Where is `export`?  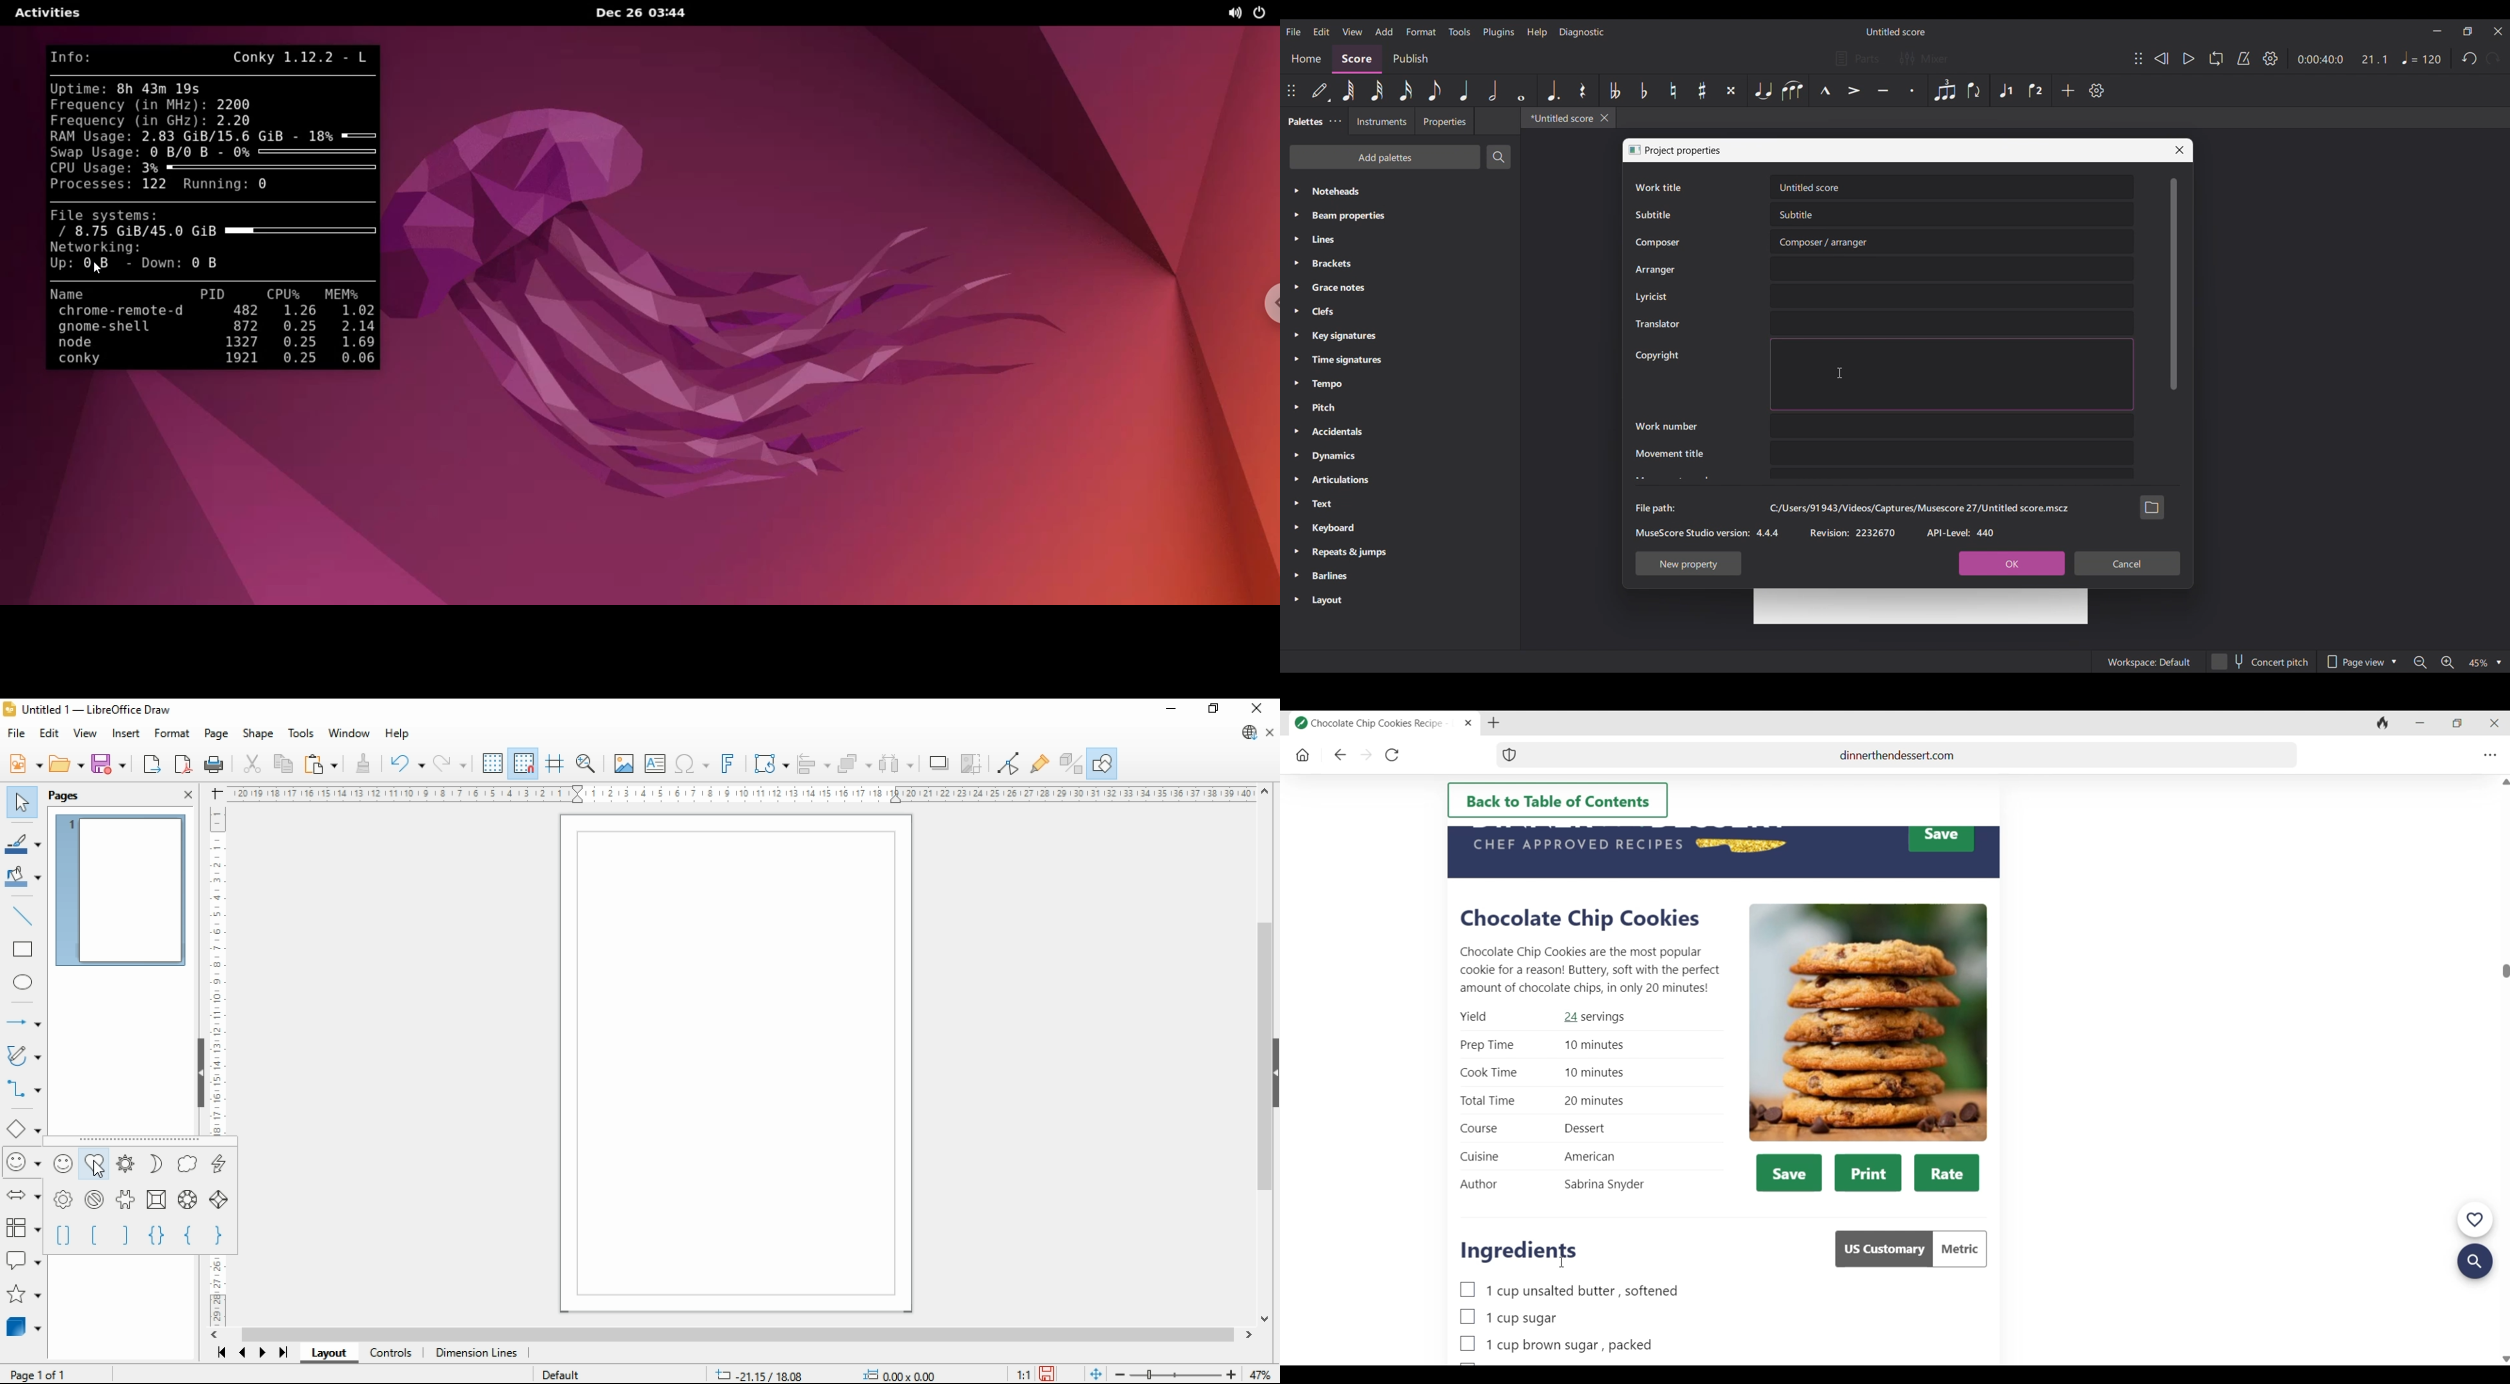 export is located at coordinates (153, 764).